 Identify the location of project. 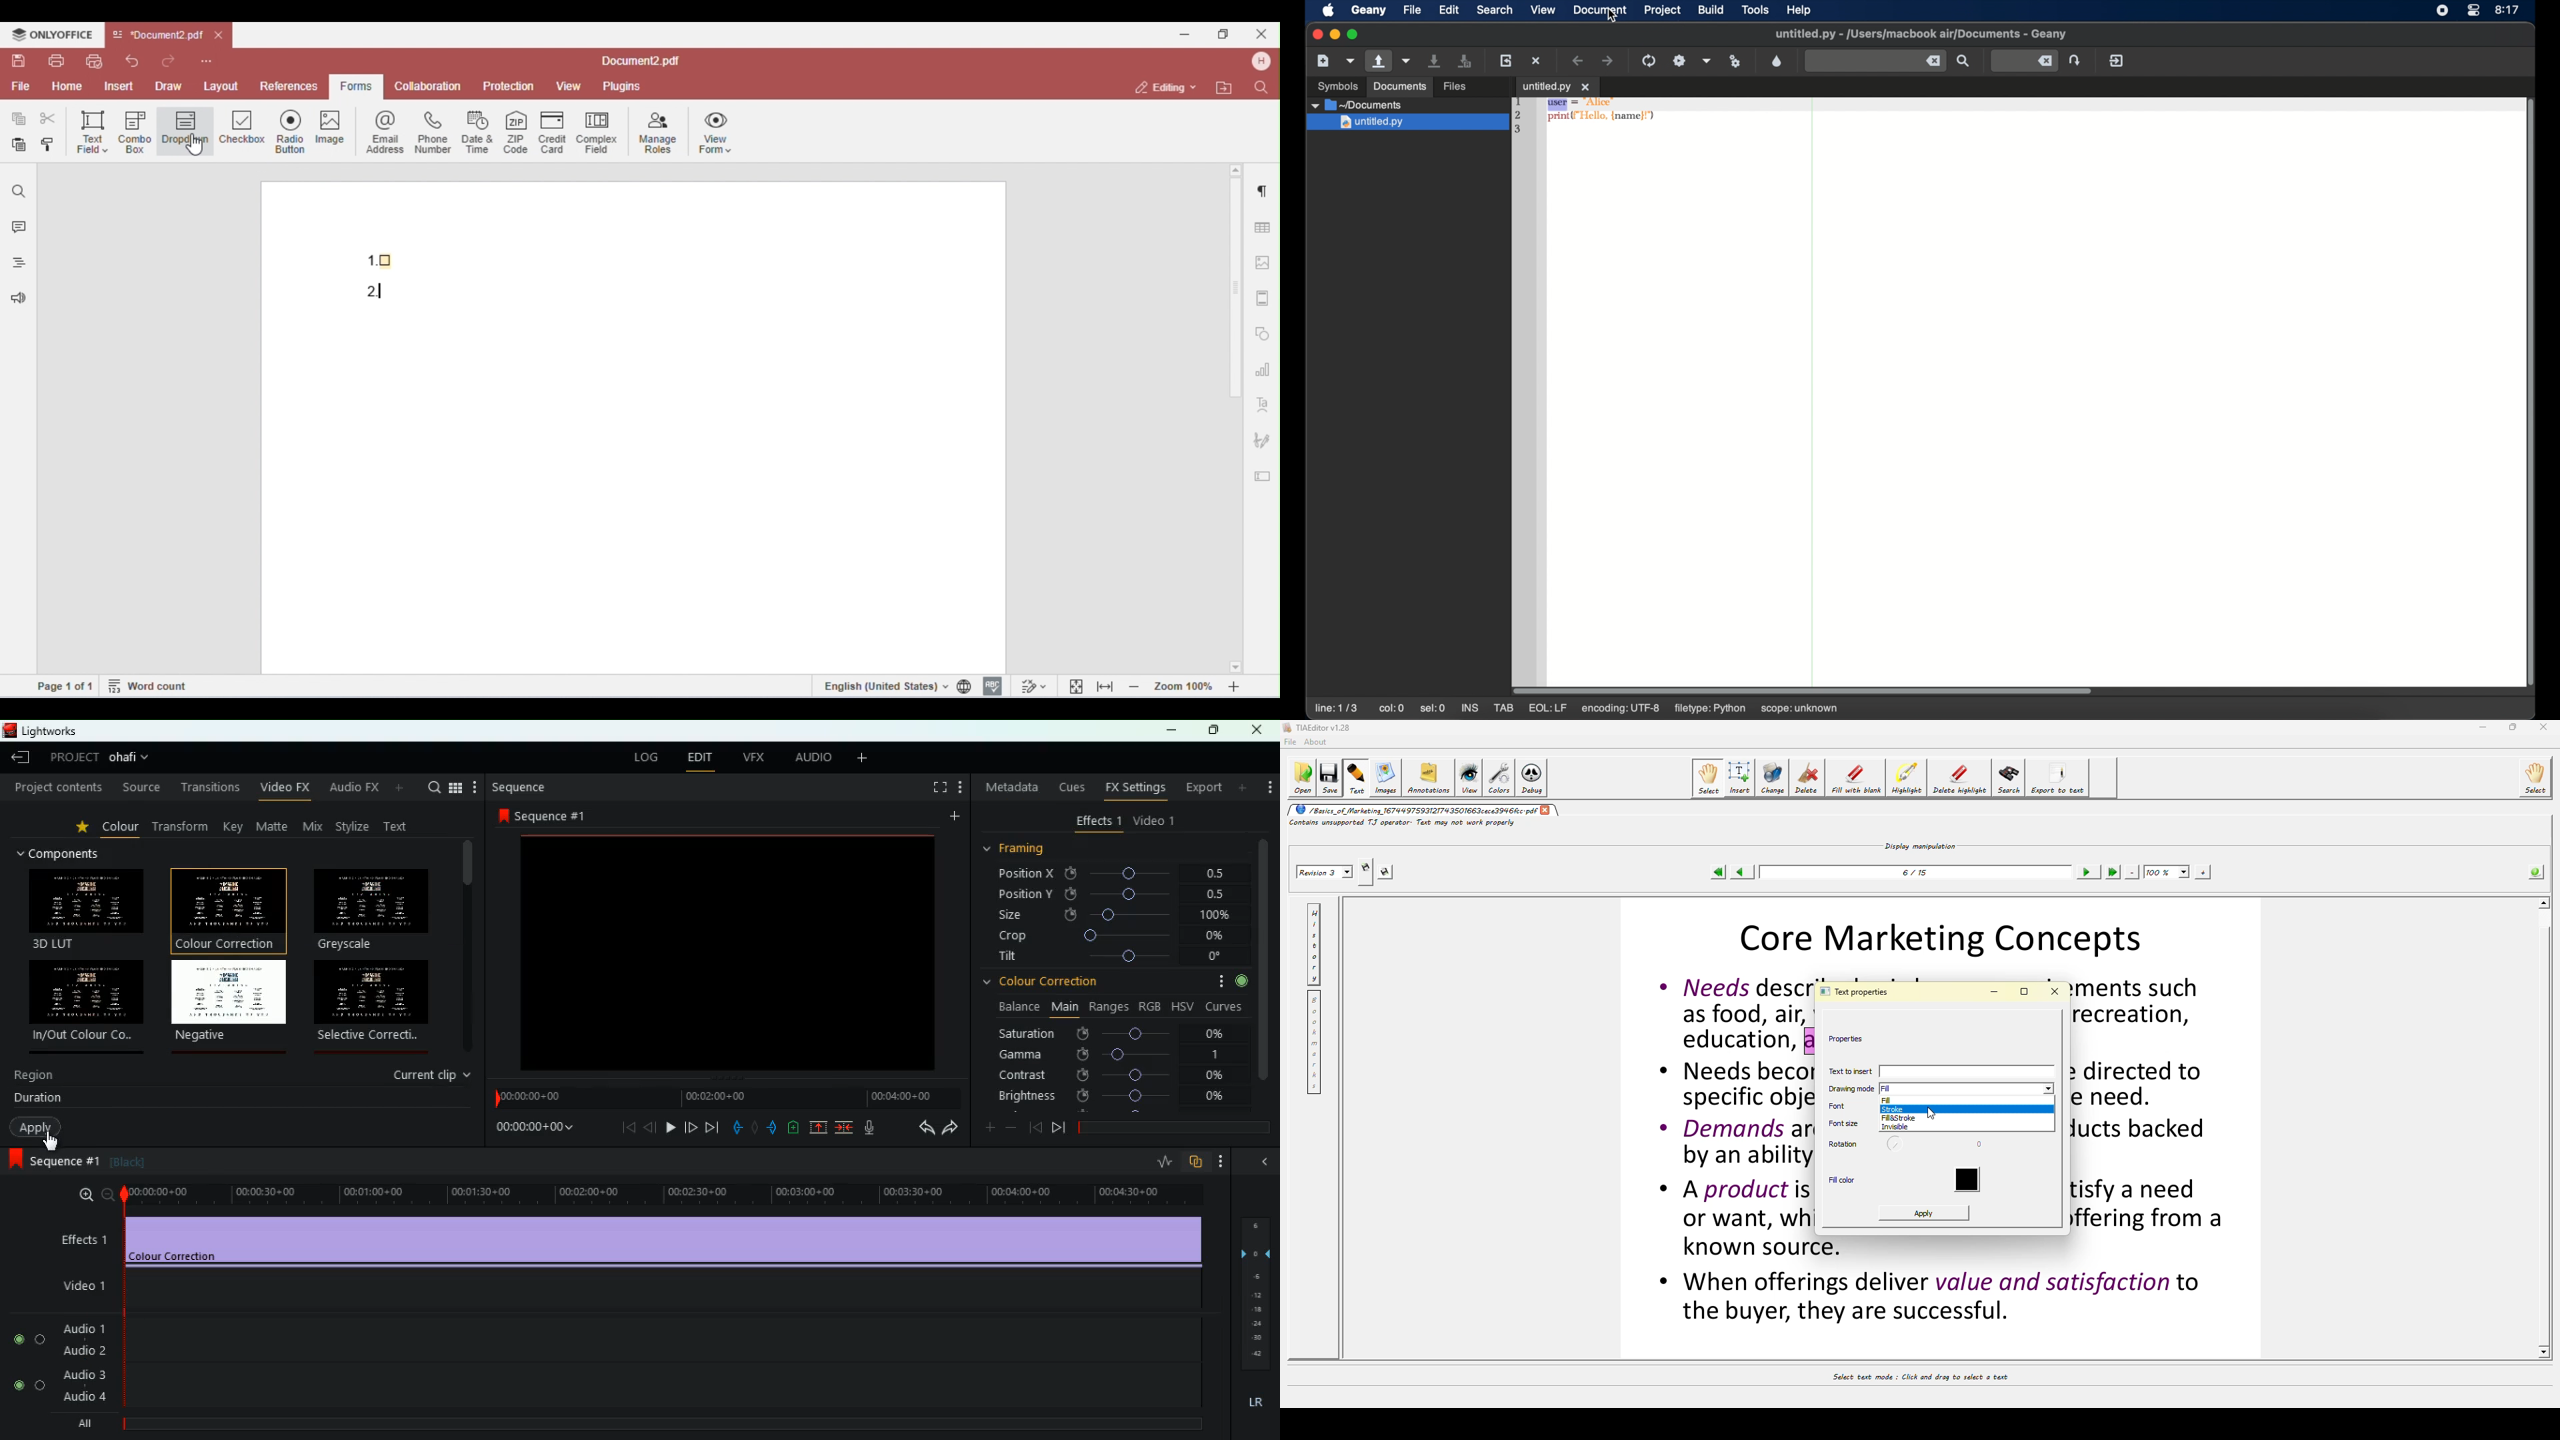
(70, 758).